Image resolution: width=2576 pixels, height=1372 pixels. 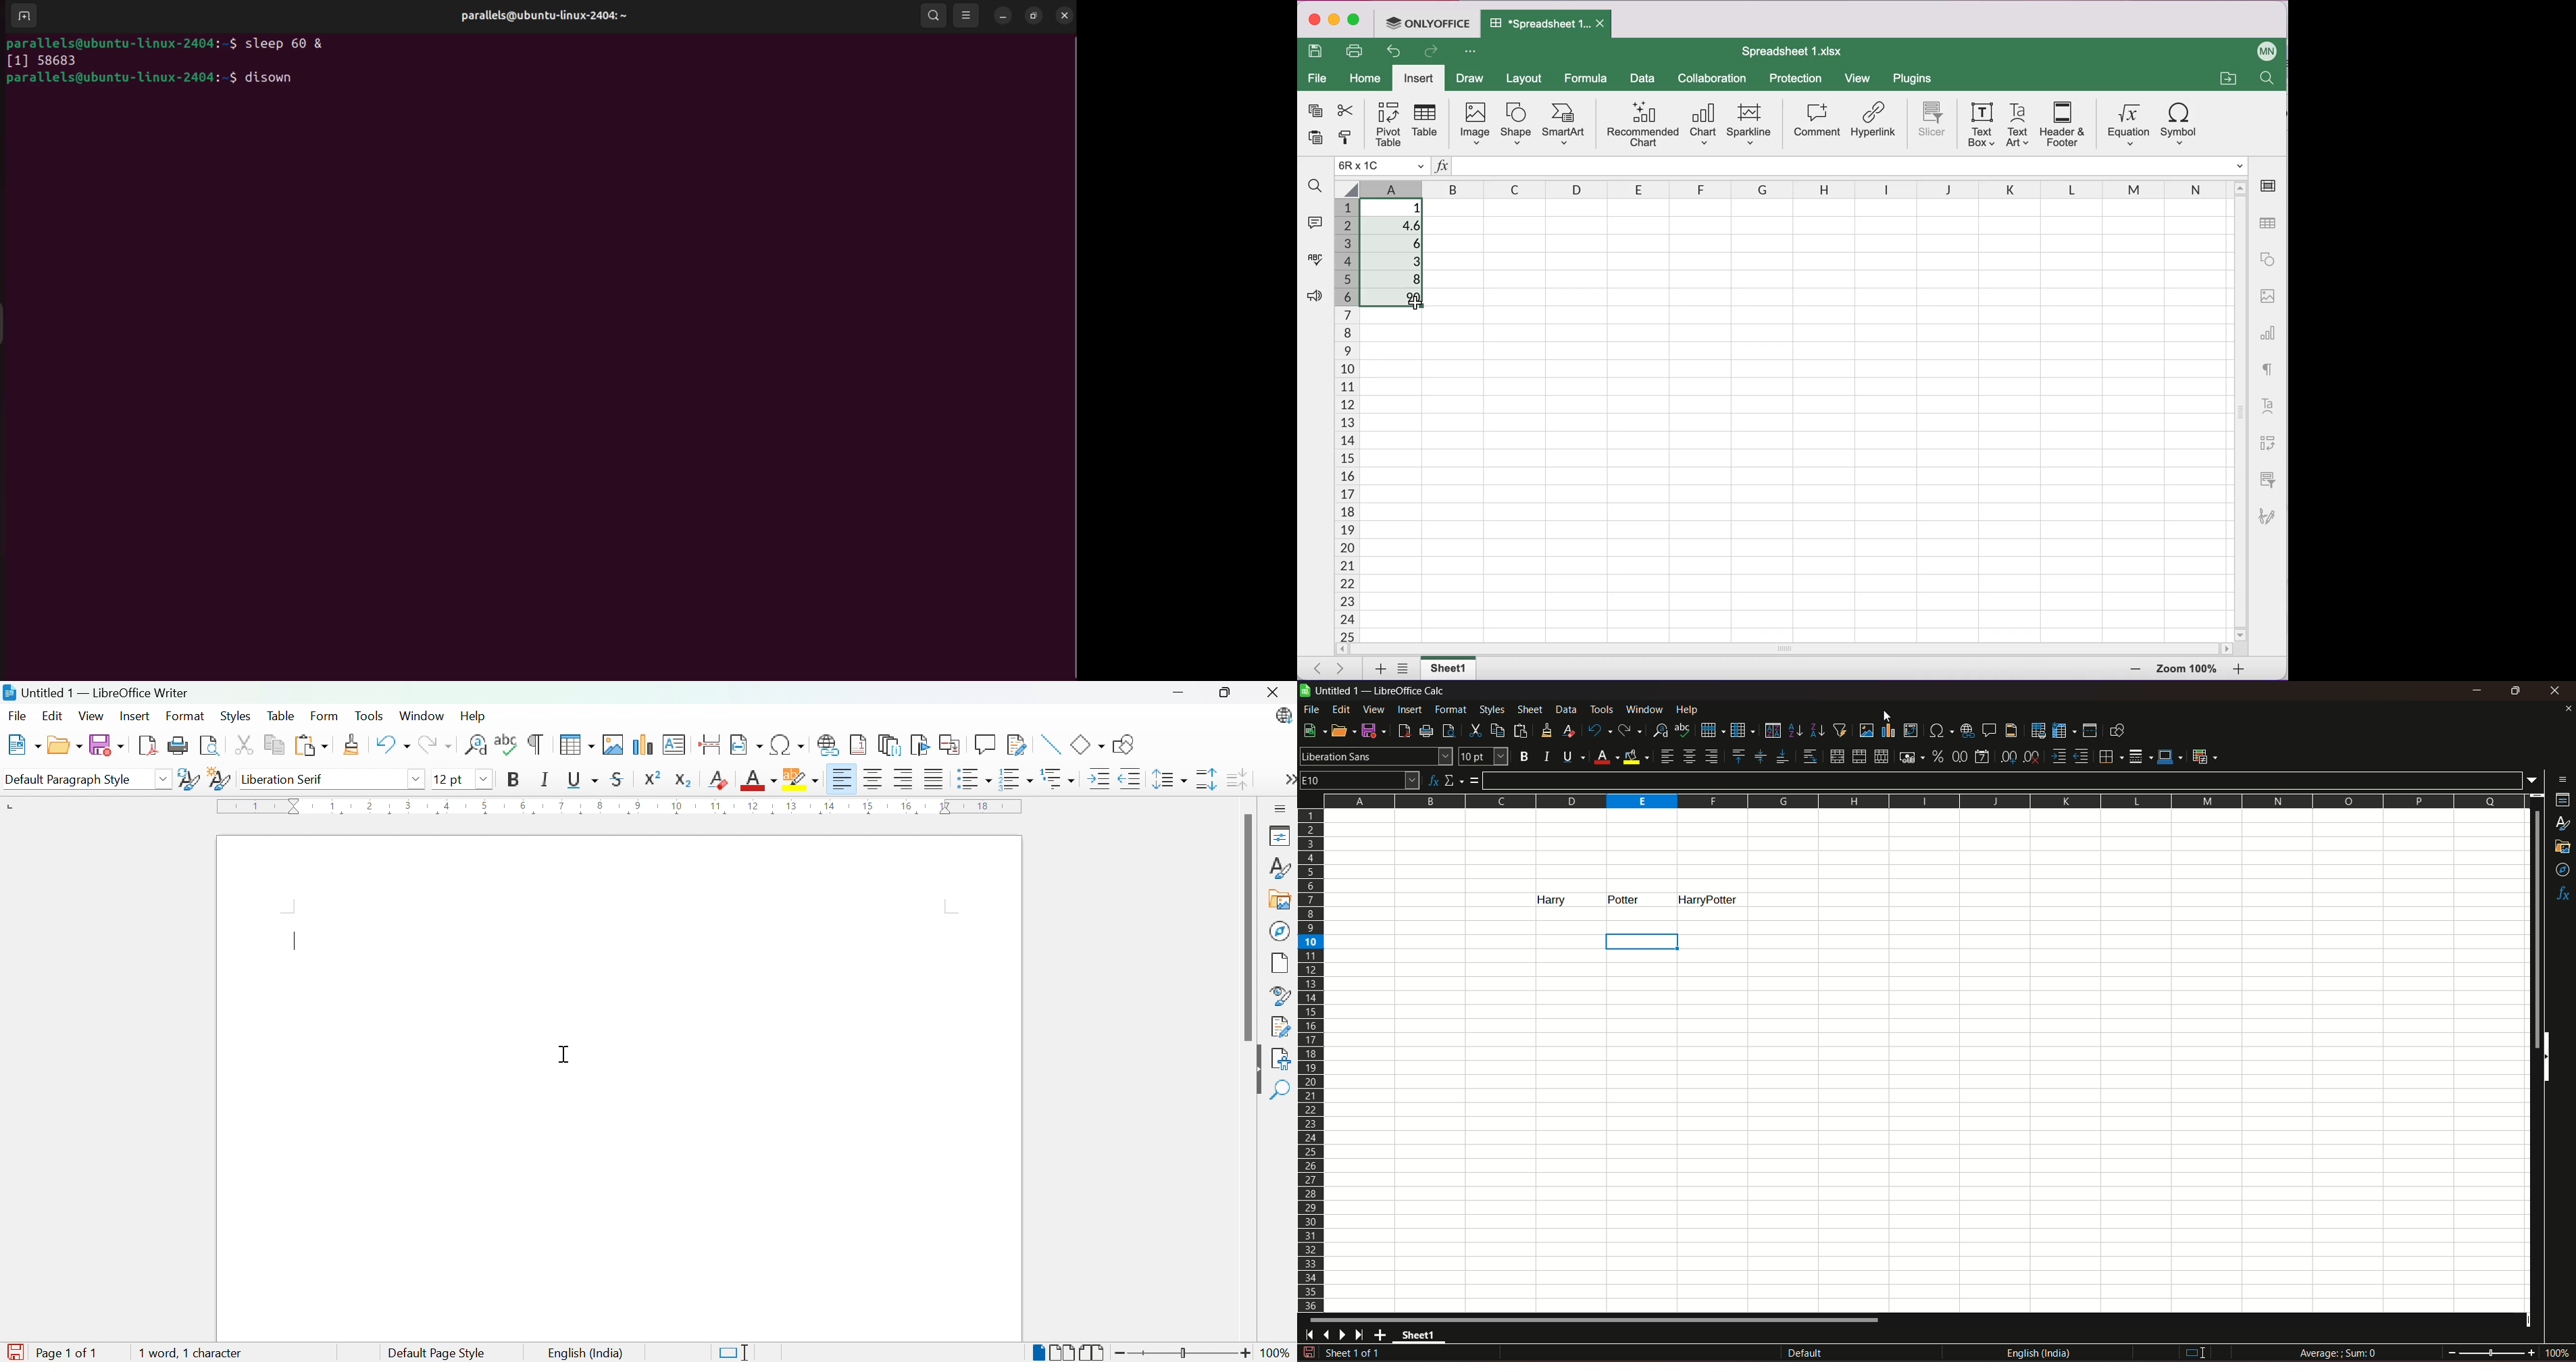 What do you see at coordinates (1354, 1355) in the screenshot?
I see `sheet sequence` at bounding box center [1354, 1355].